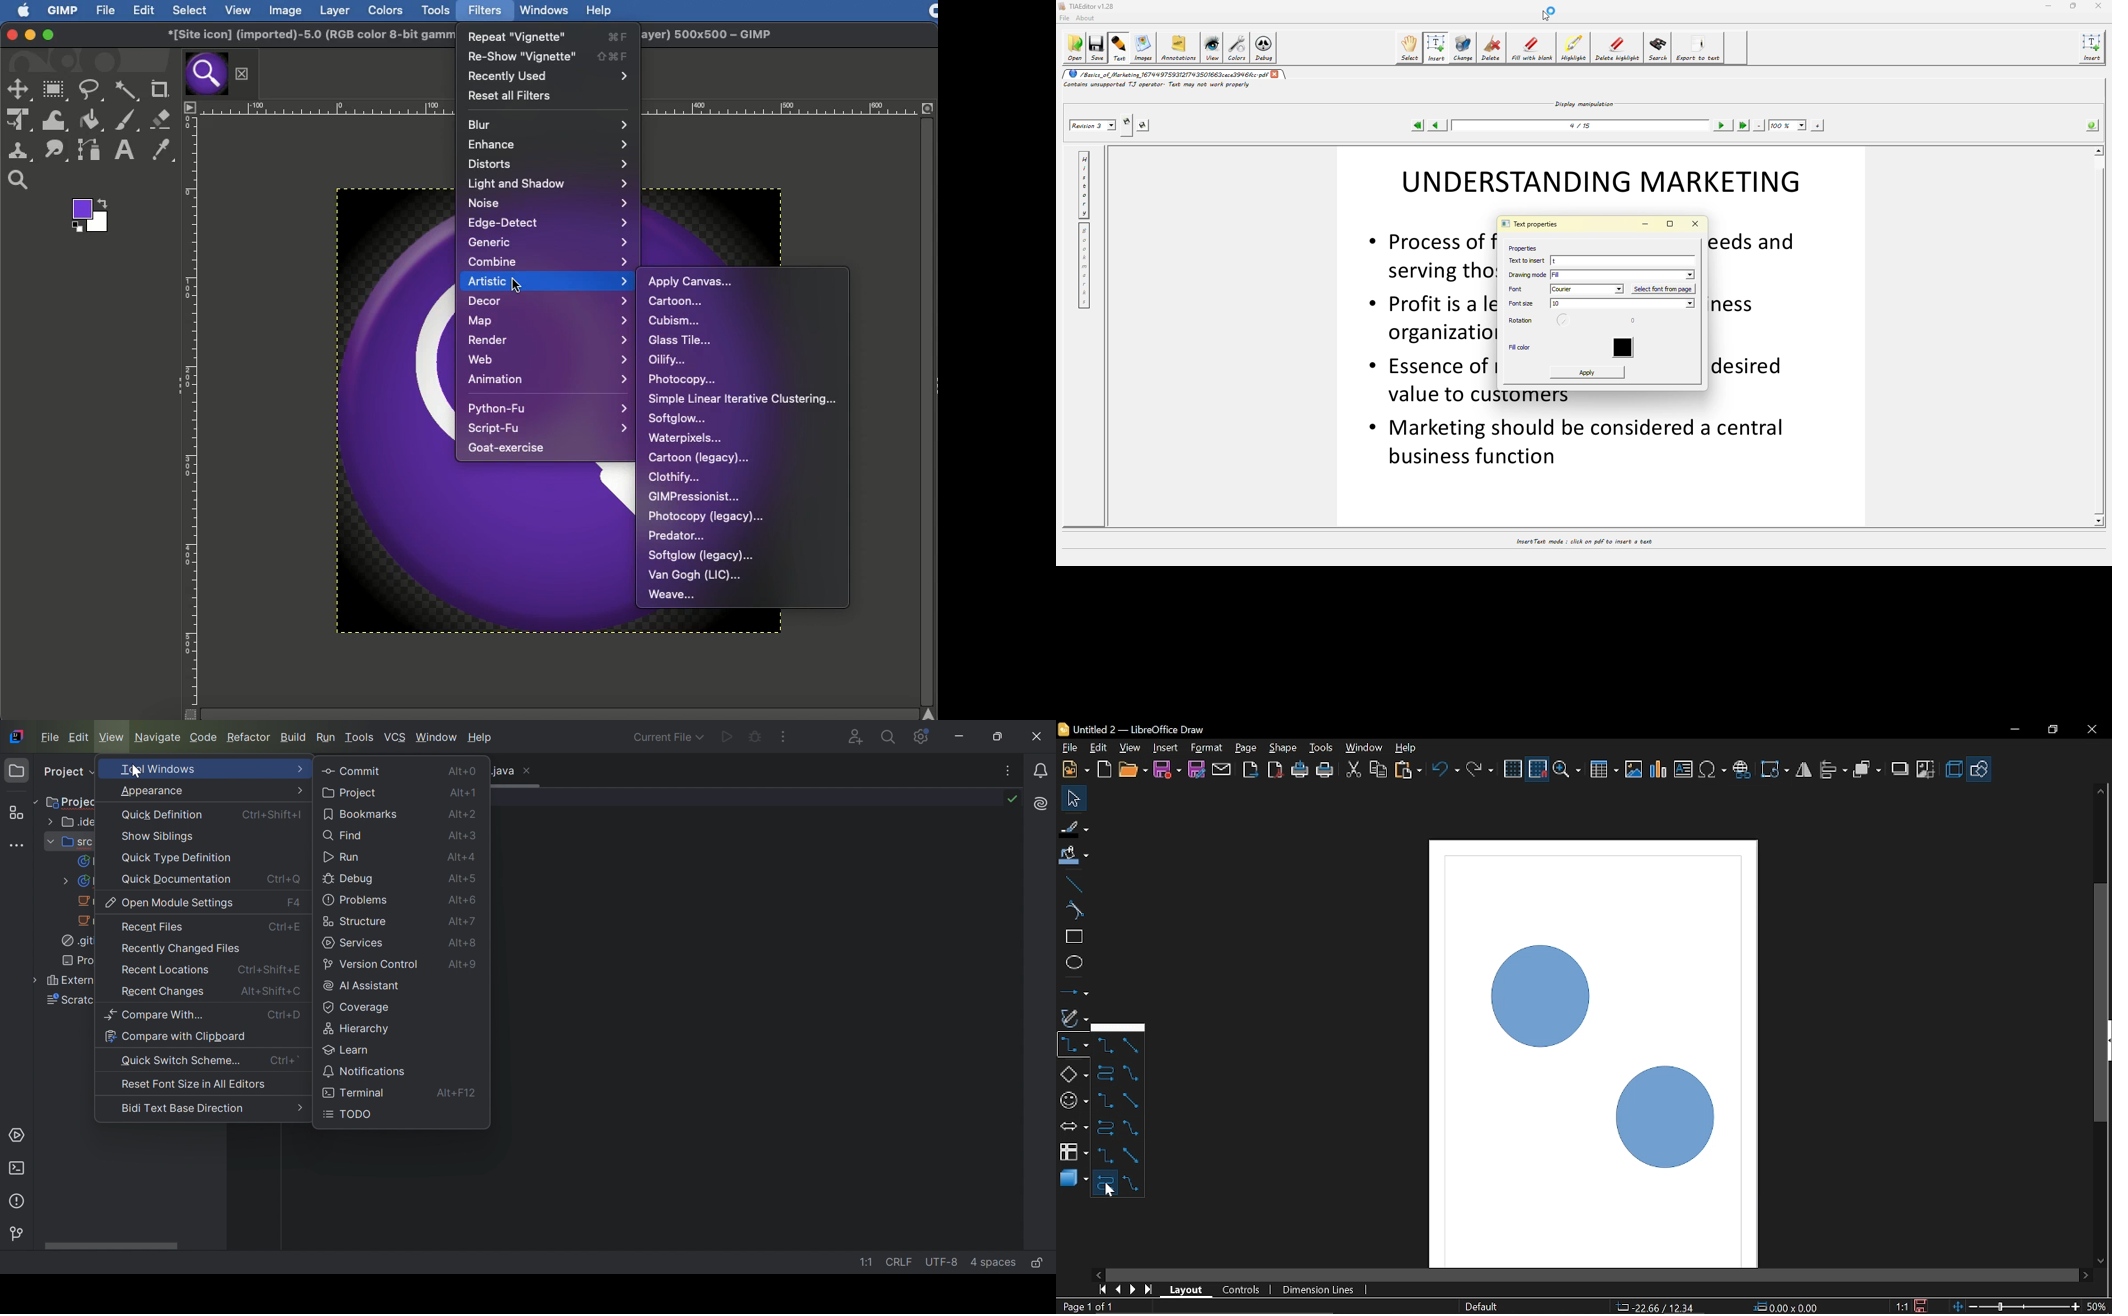  I want to click on previous page, so click(1115, 1290).